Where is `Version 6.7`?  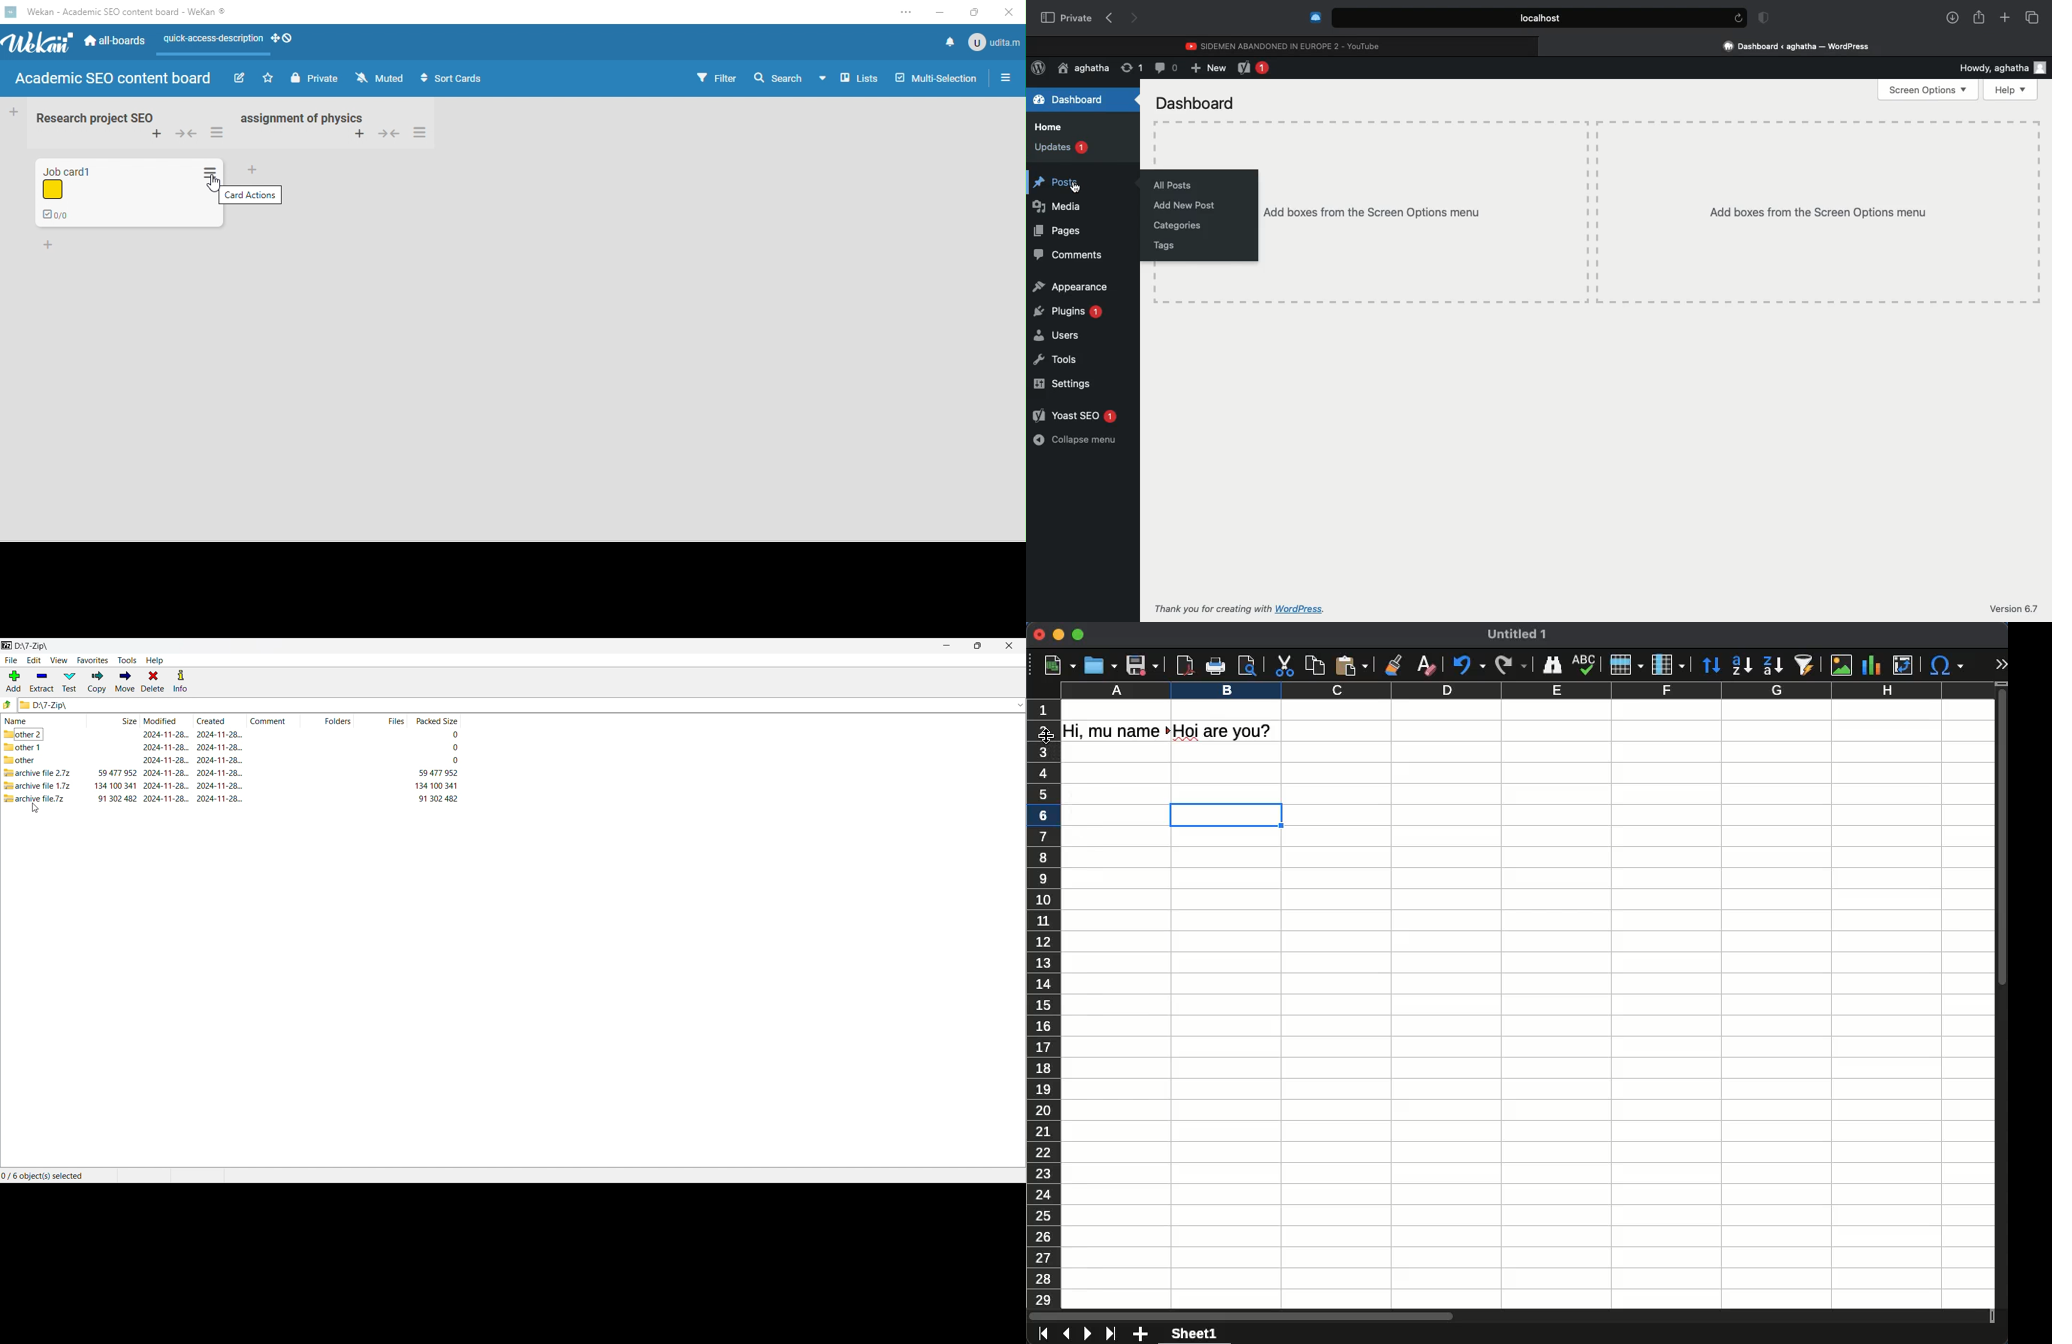
Version 6.7 is located at coordinates (2015, 609).